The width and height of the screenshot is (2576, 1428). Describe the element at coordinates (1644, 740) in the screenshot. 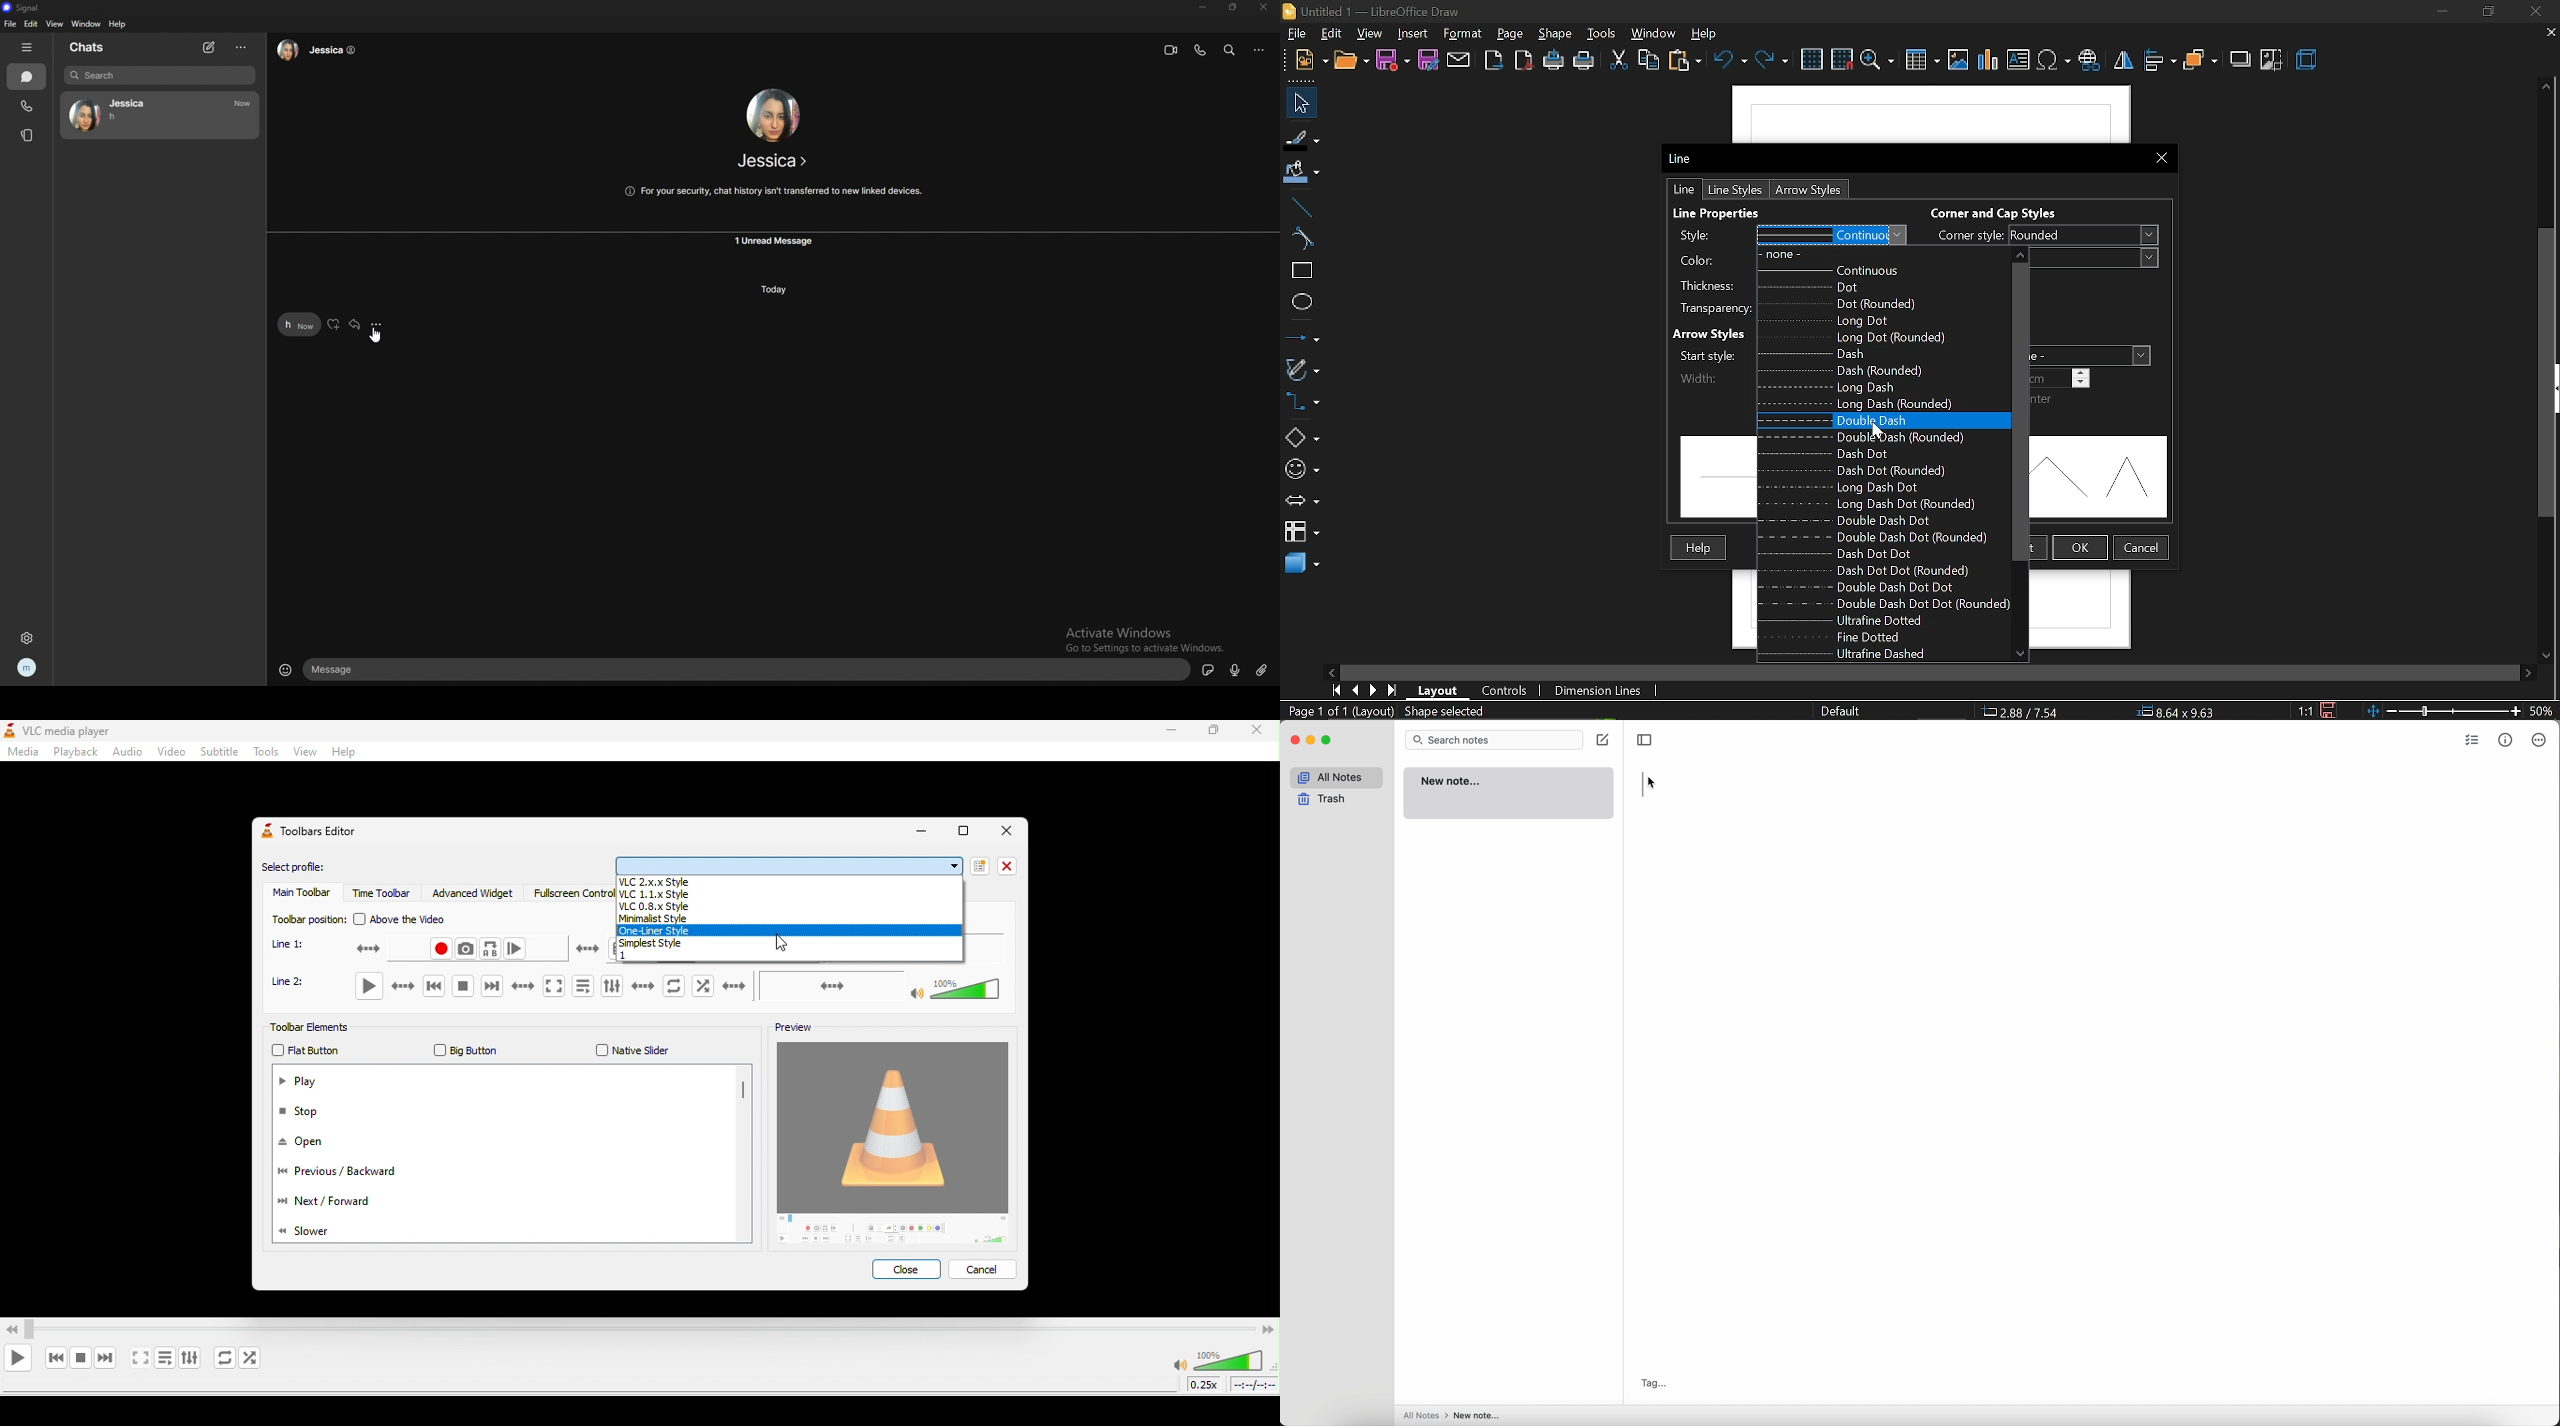

I see `toggle sidebar` at that location.